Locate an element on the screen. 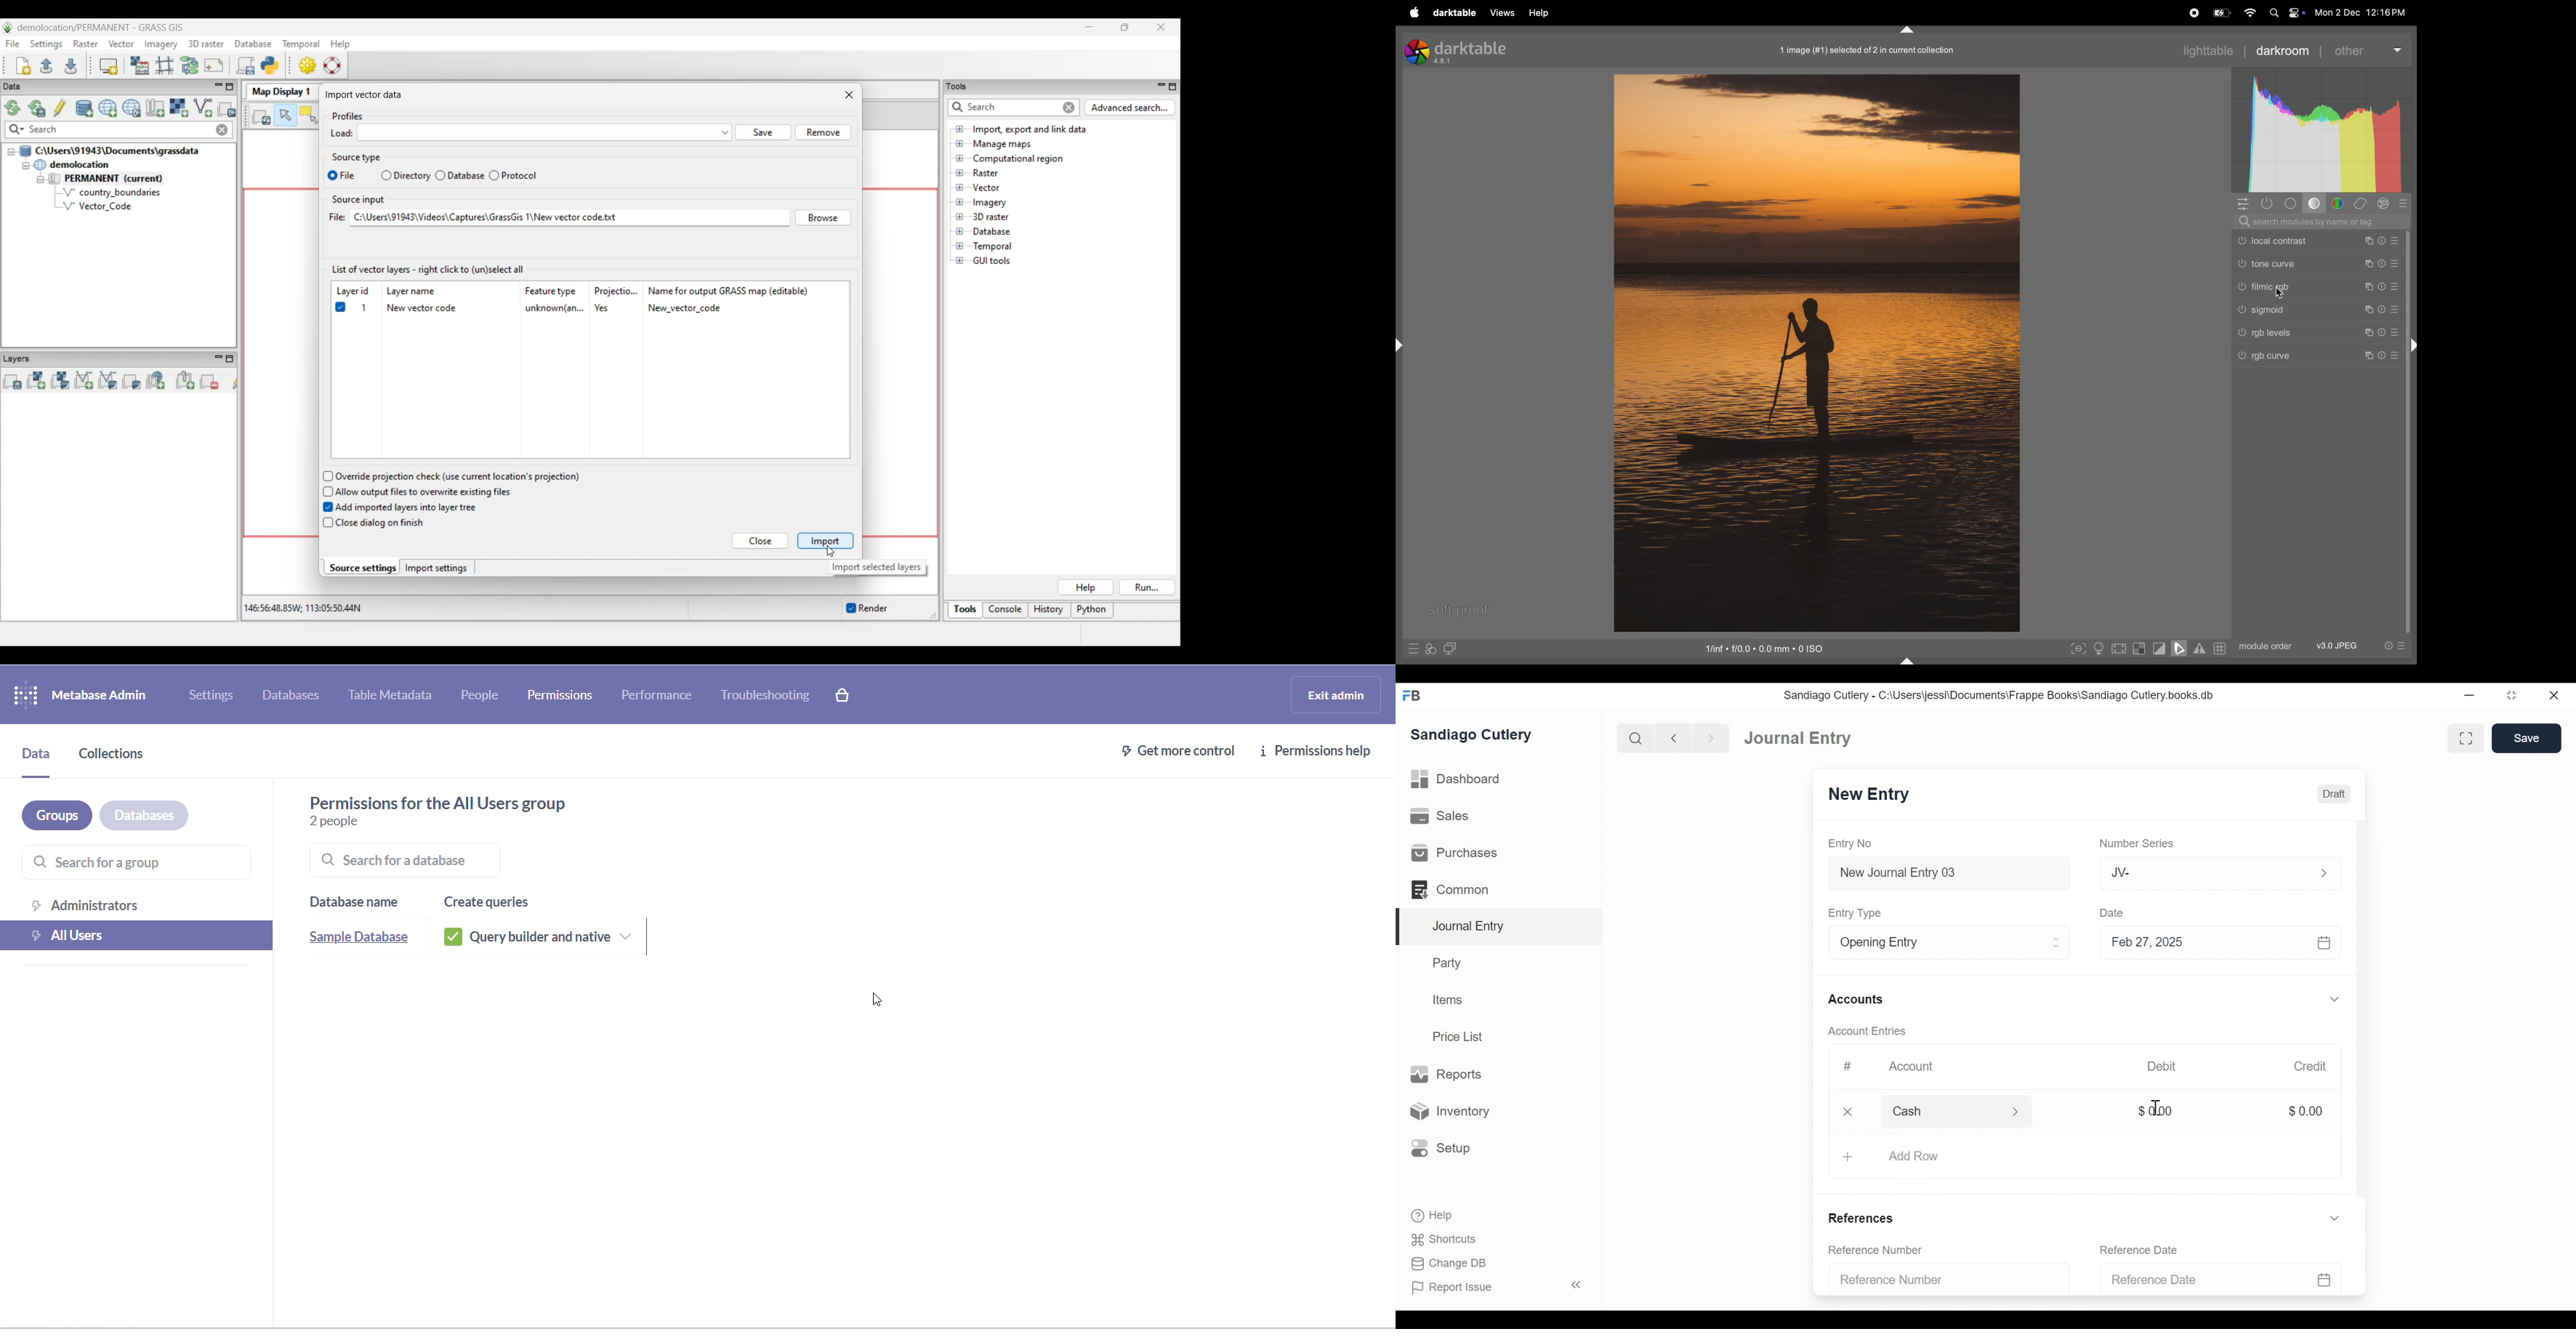  Navigate forward is located at coordinates (1711, 738).